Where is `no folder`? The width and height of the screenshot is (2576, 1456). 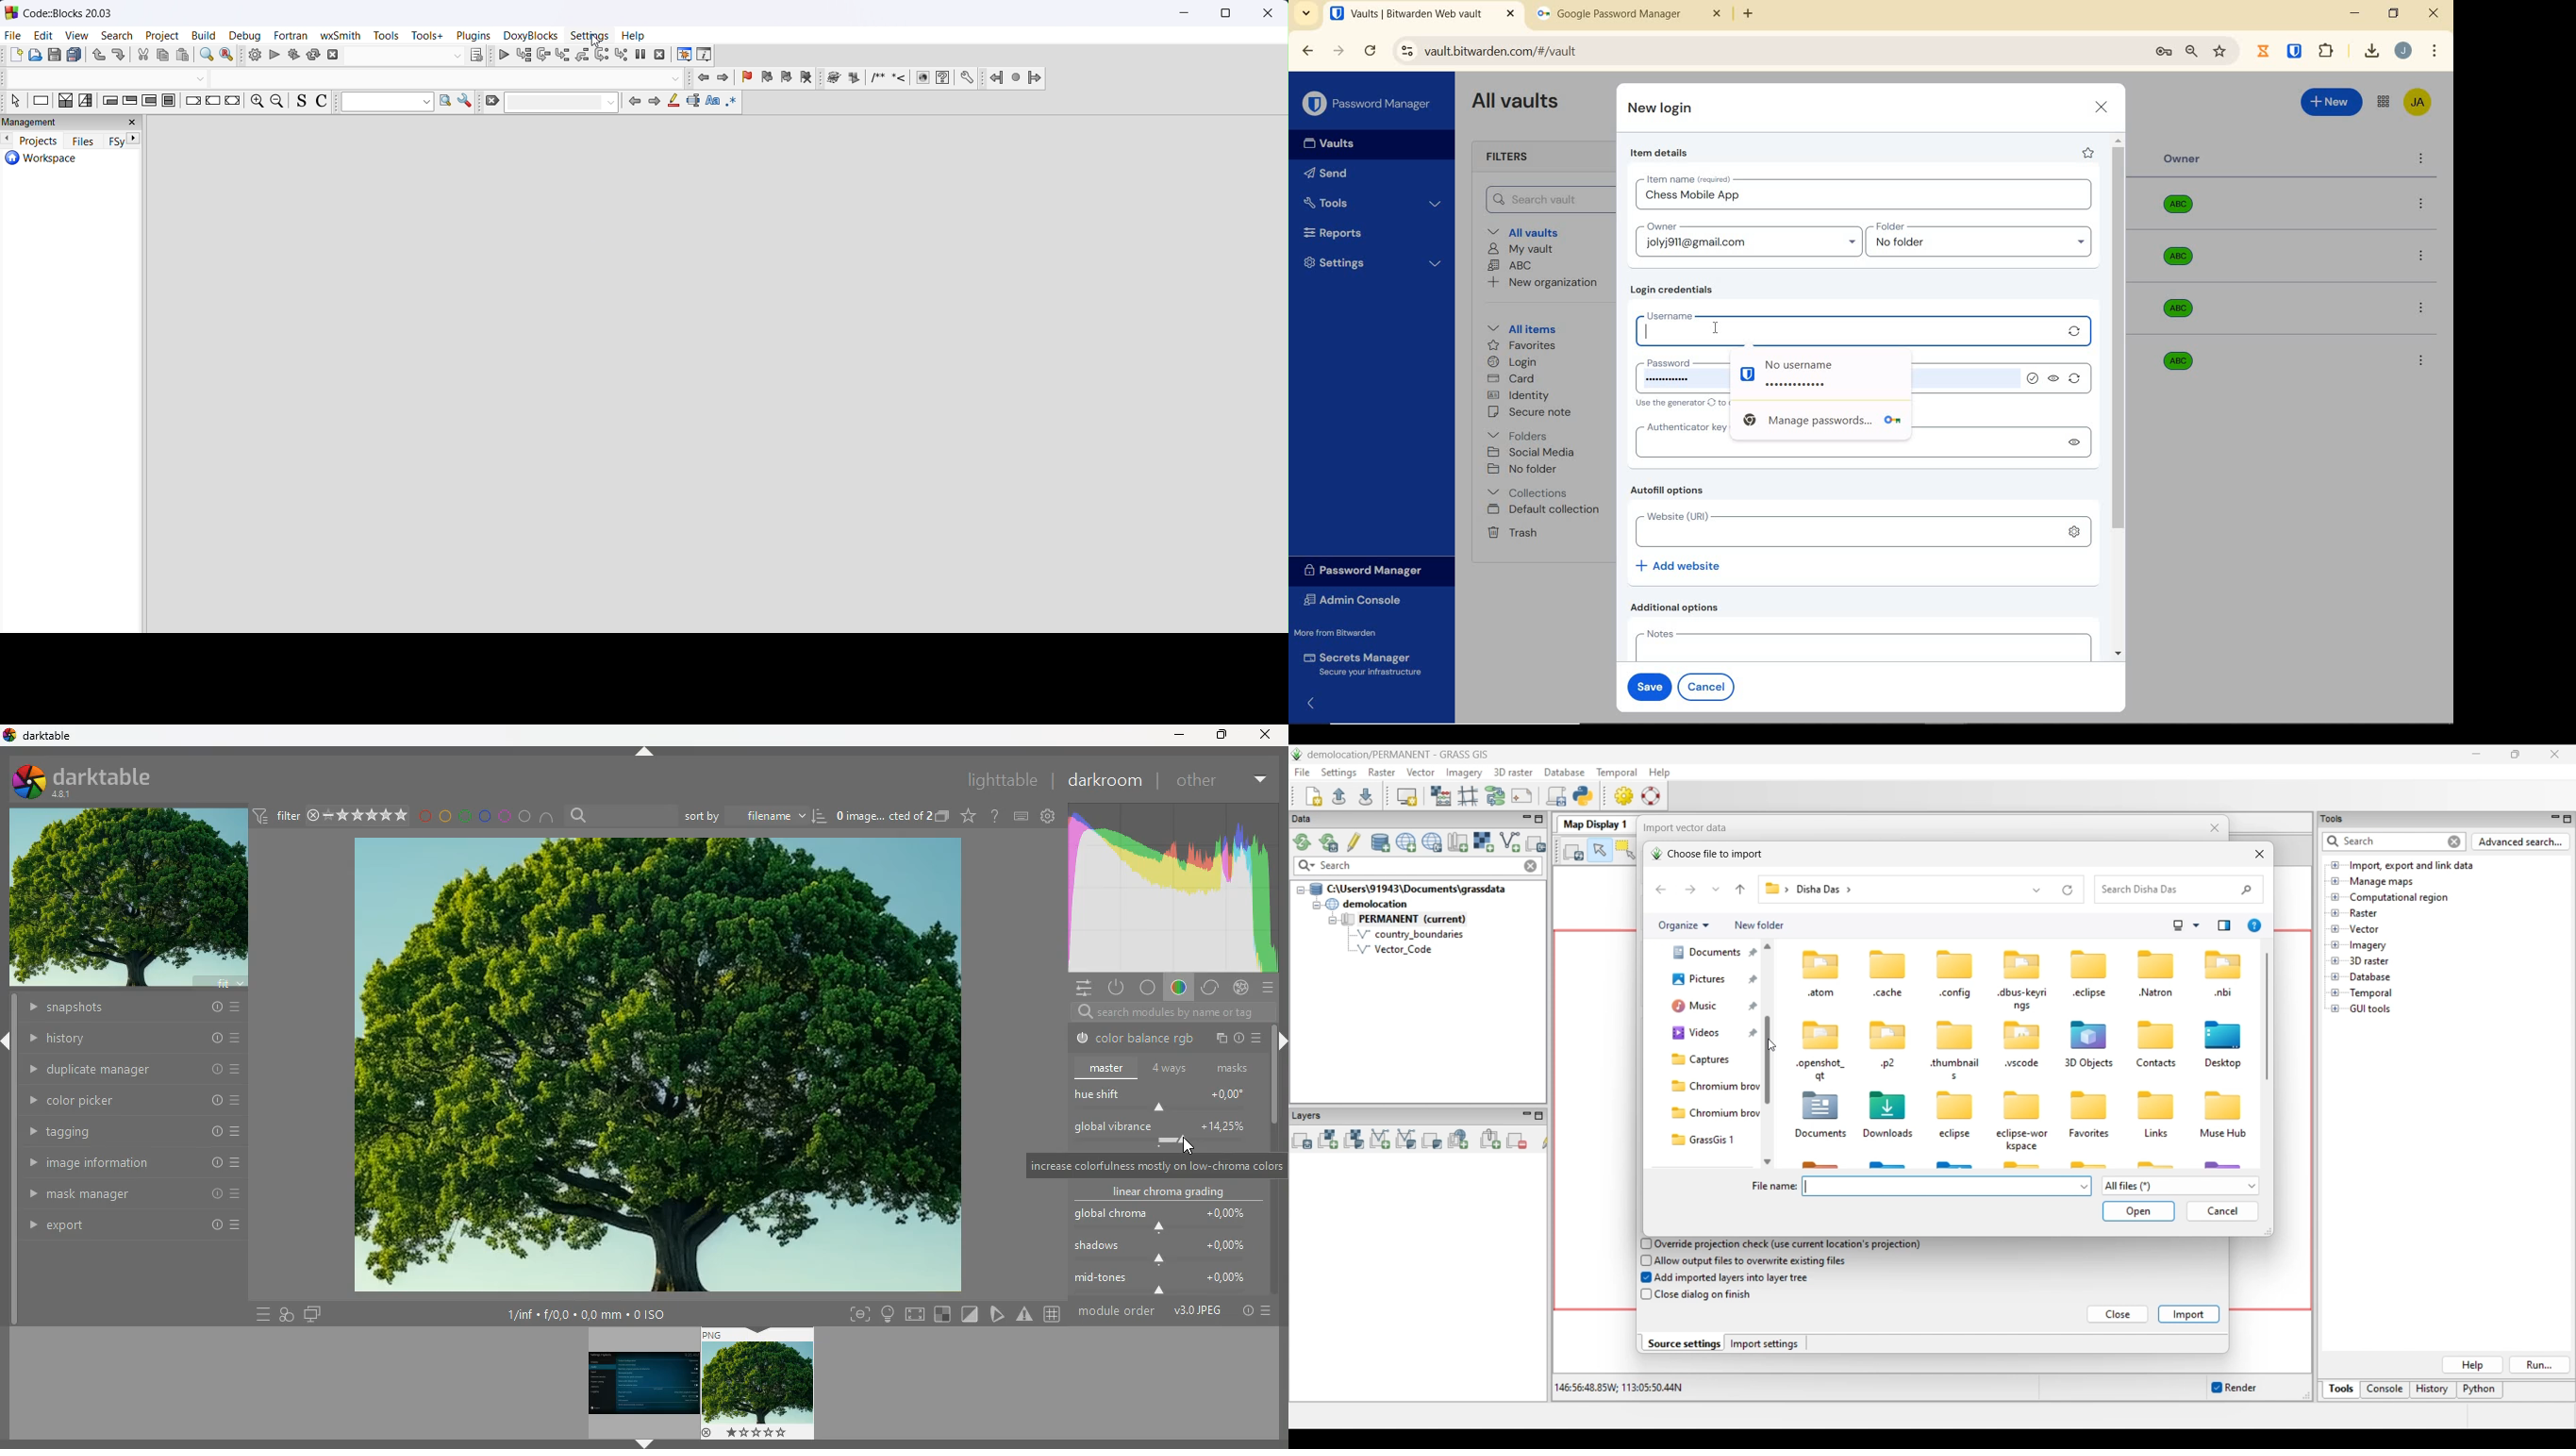
no folder is located at coordinates (1984, 246).